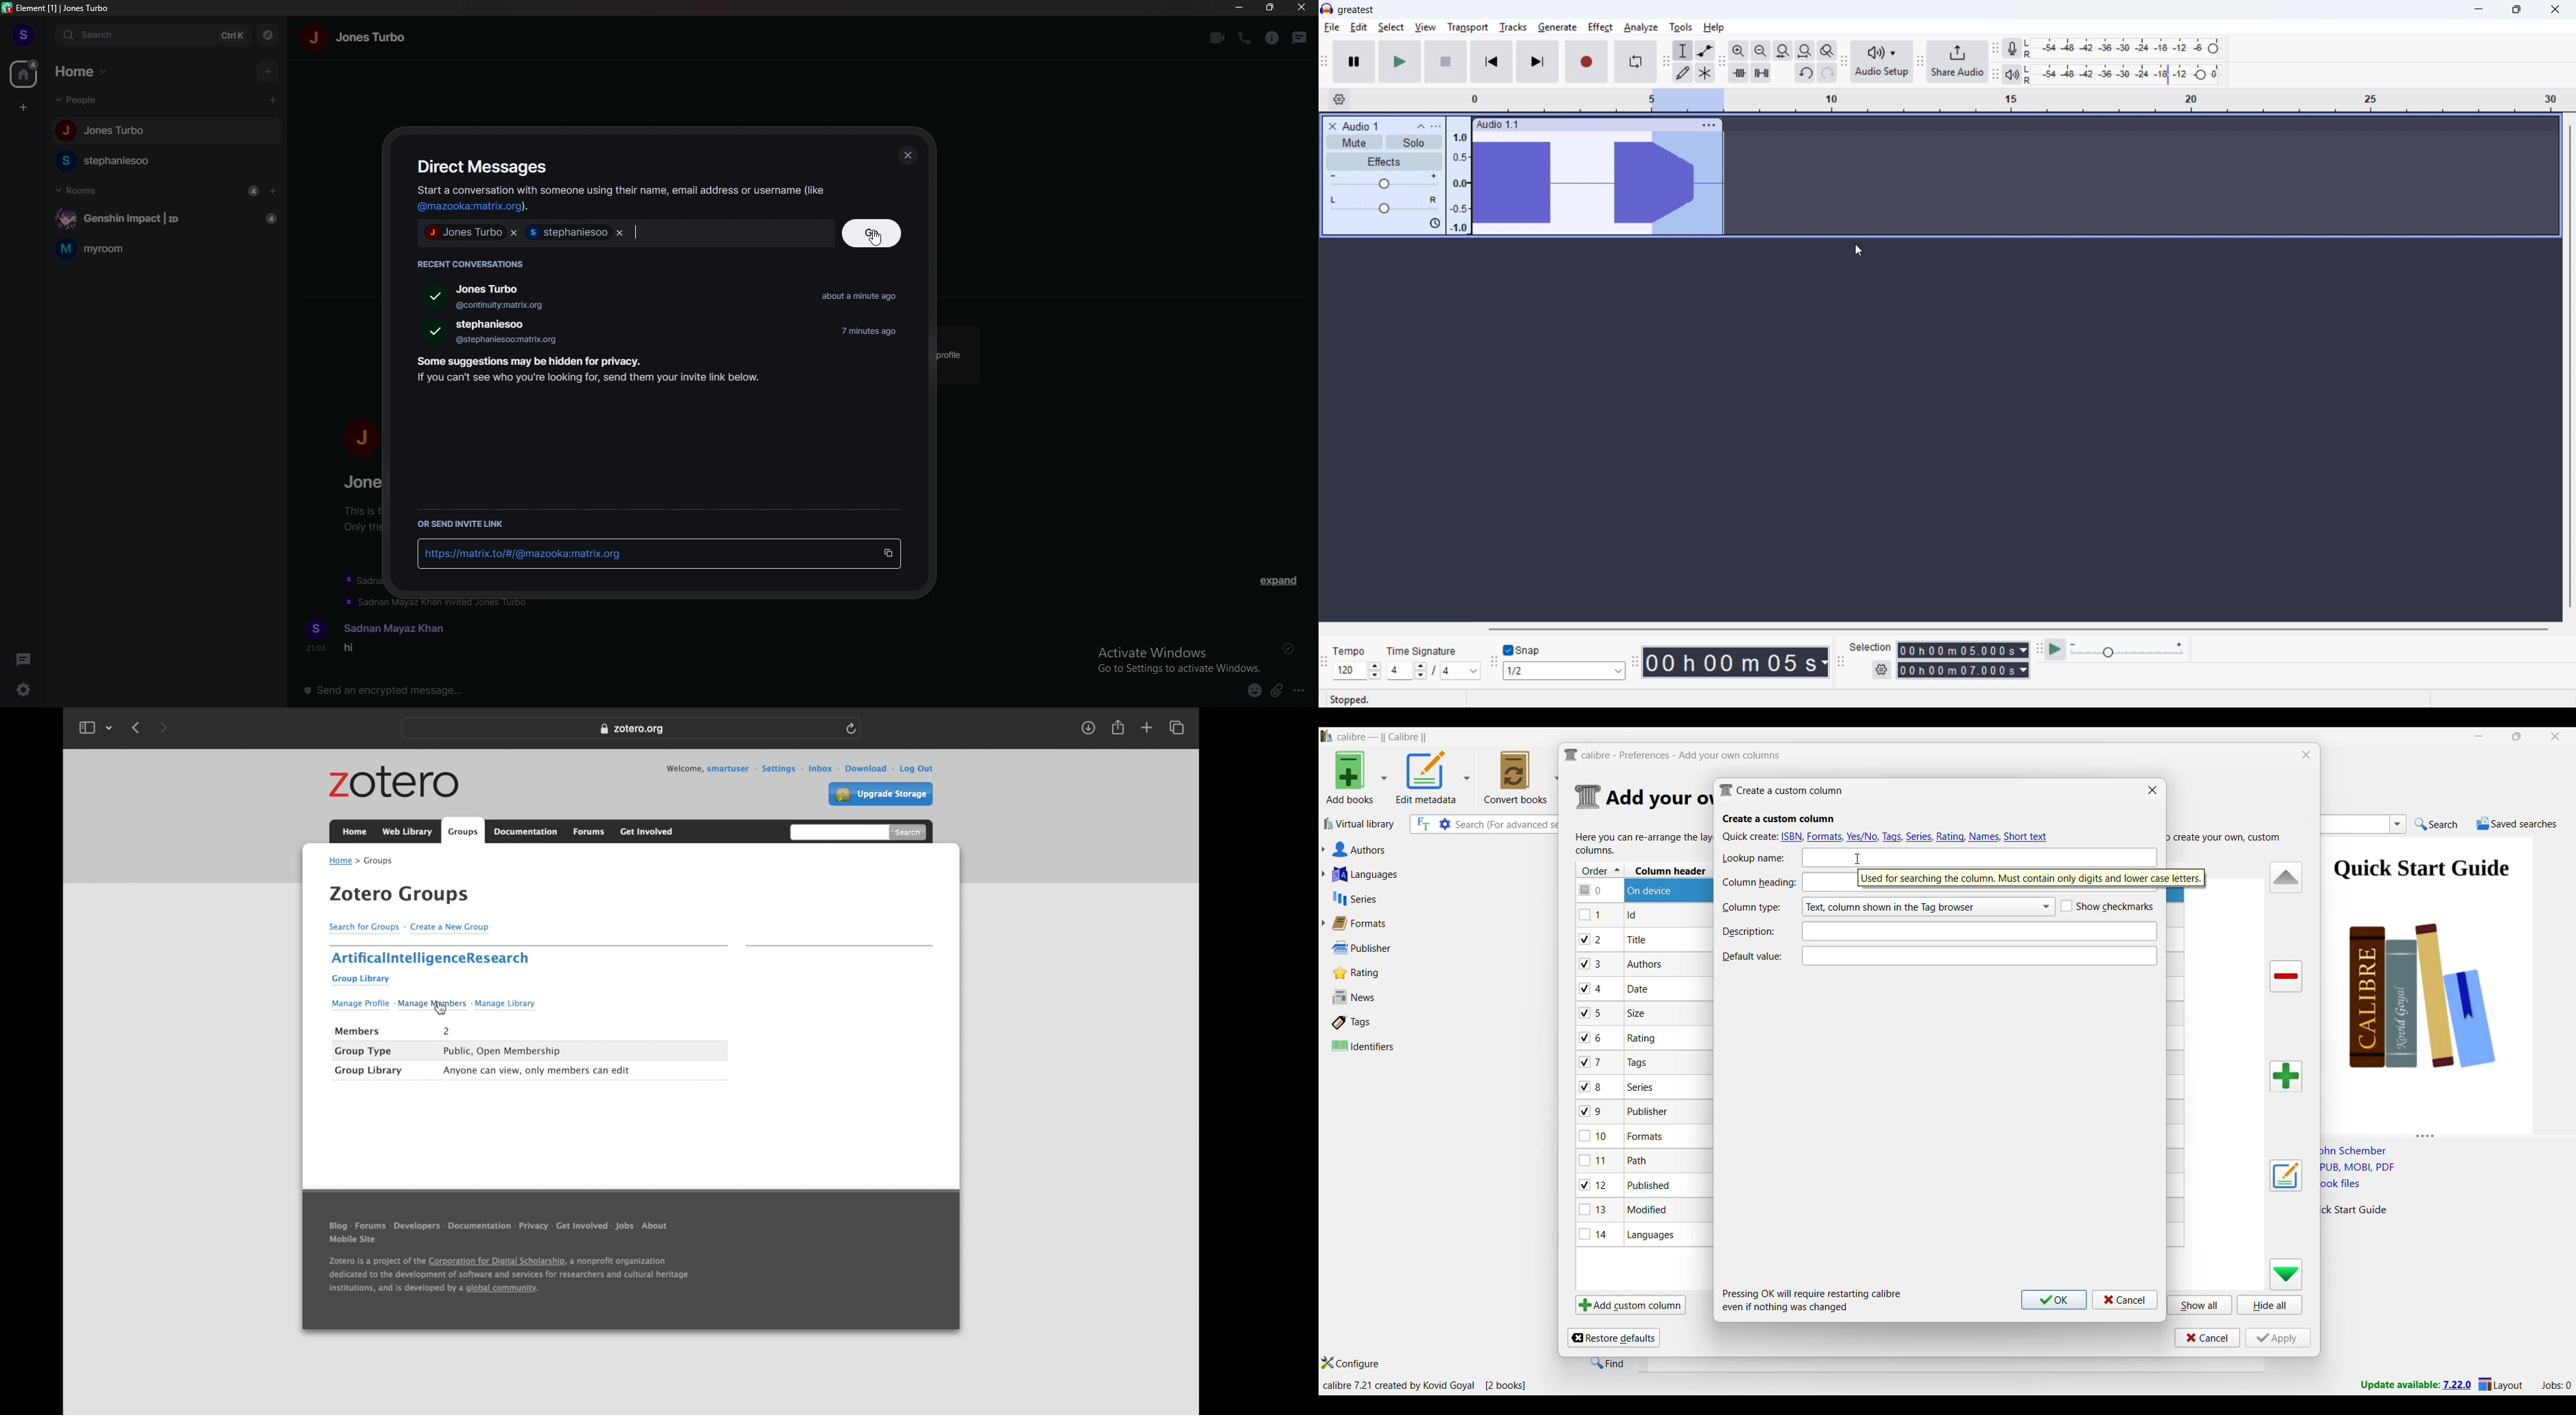 The width and height of the screenshot is (2576, 1428). What do you see at coordinates (1683, 50) in the screenshot?
I see `Selection tool ` at bounding box center [1683, 50].